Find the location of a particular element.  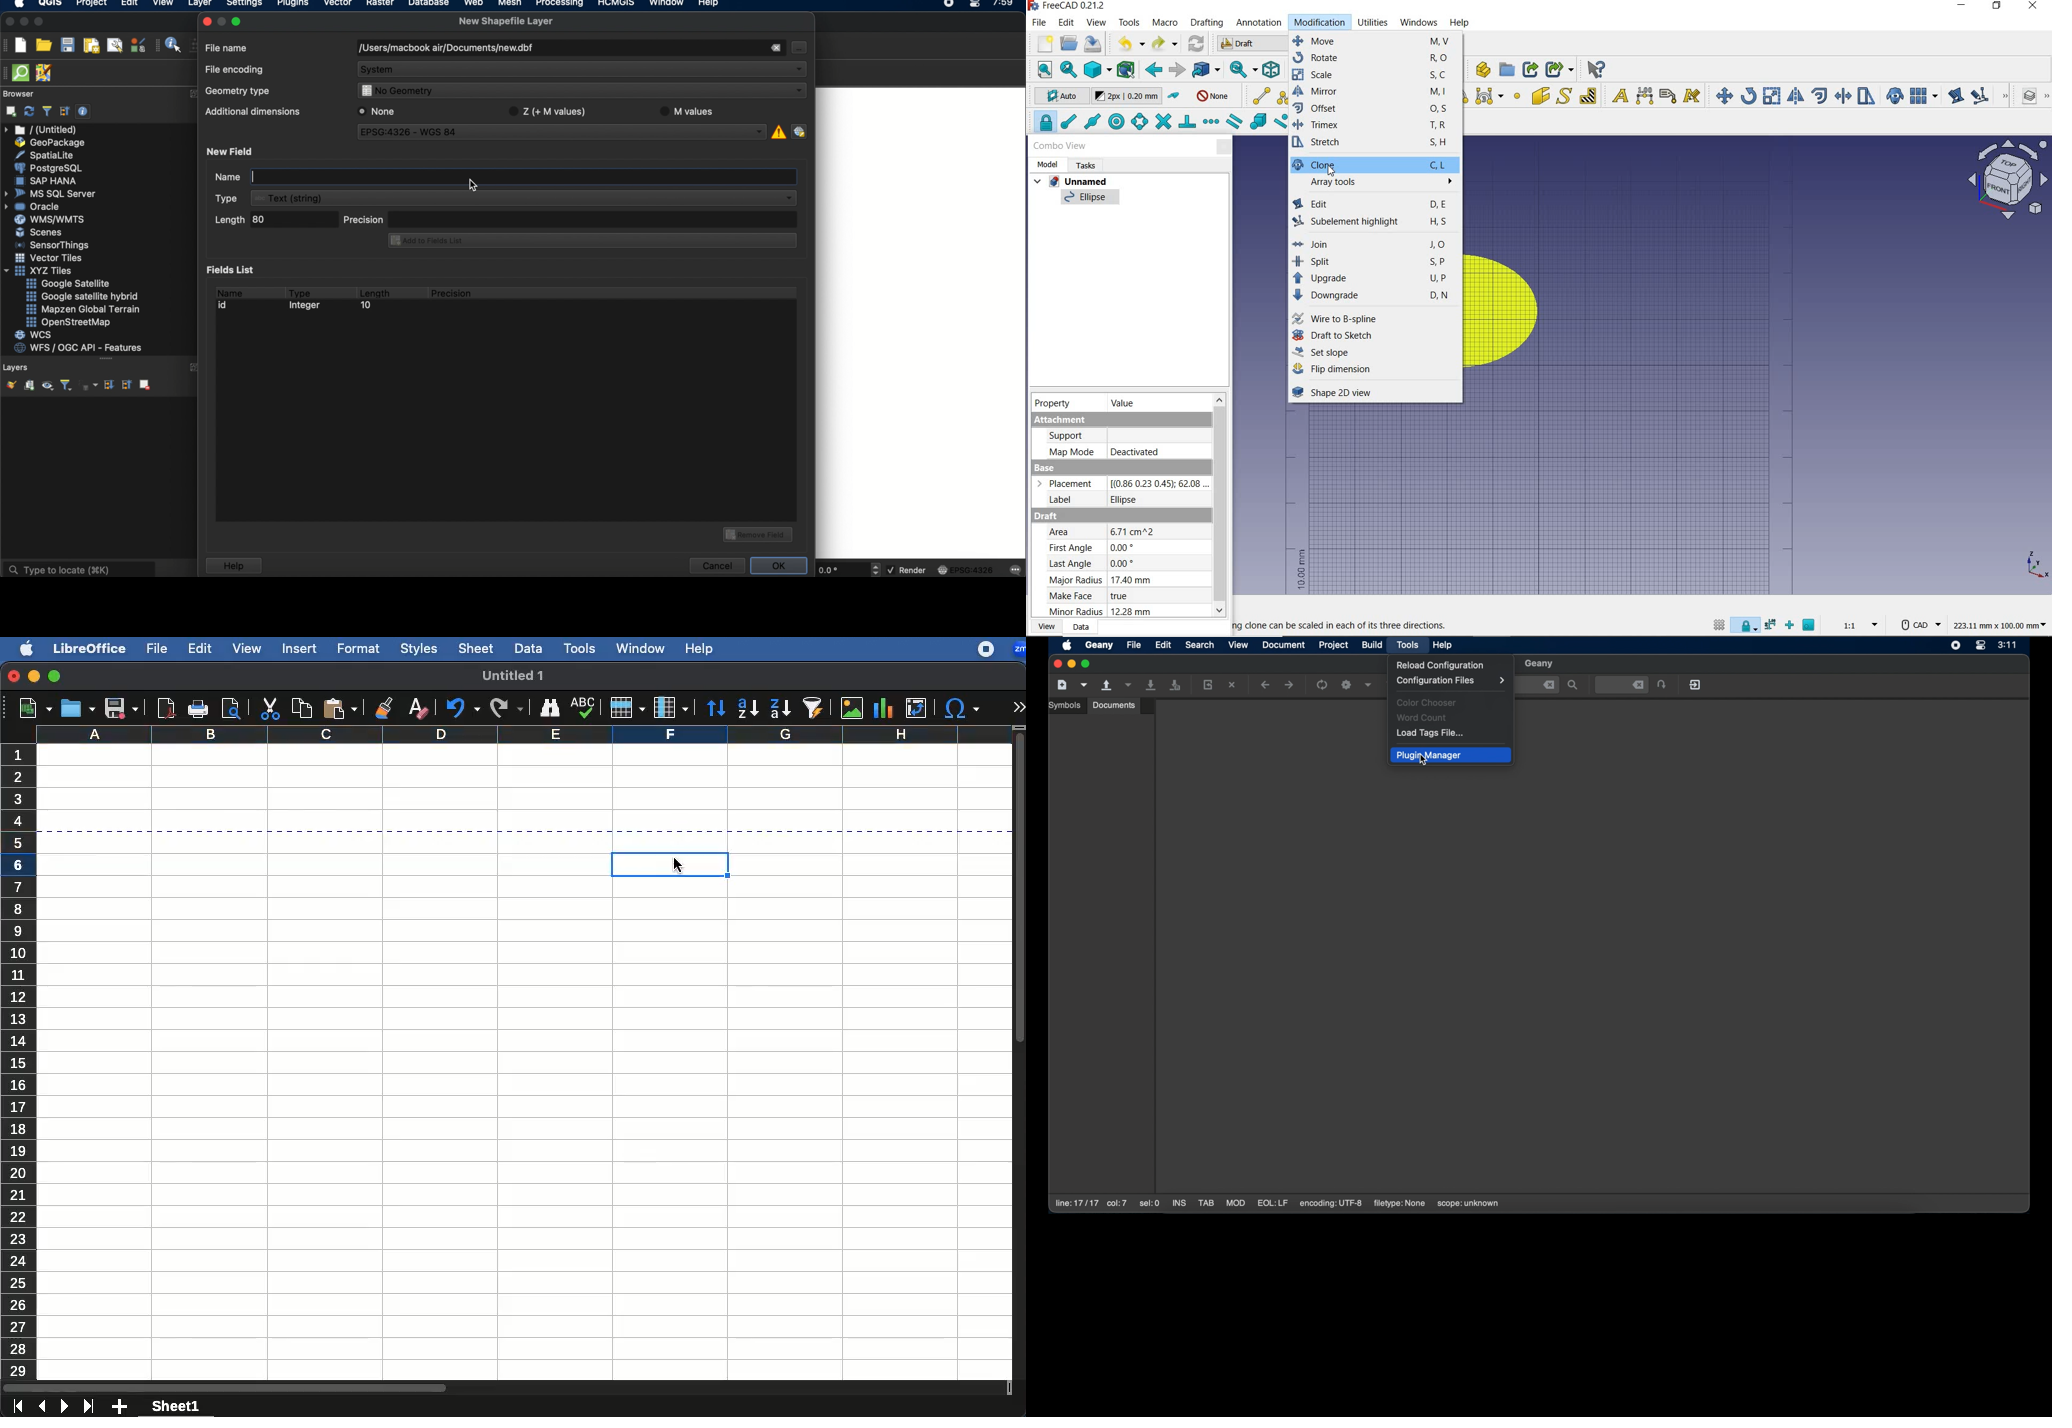

minimize is located at coordinates (1962, 7).